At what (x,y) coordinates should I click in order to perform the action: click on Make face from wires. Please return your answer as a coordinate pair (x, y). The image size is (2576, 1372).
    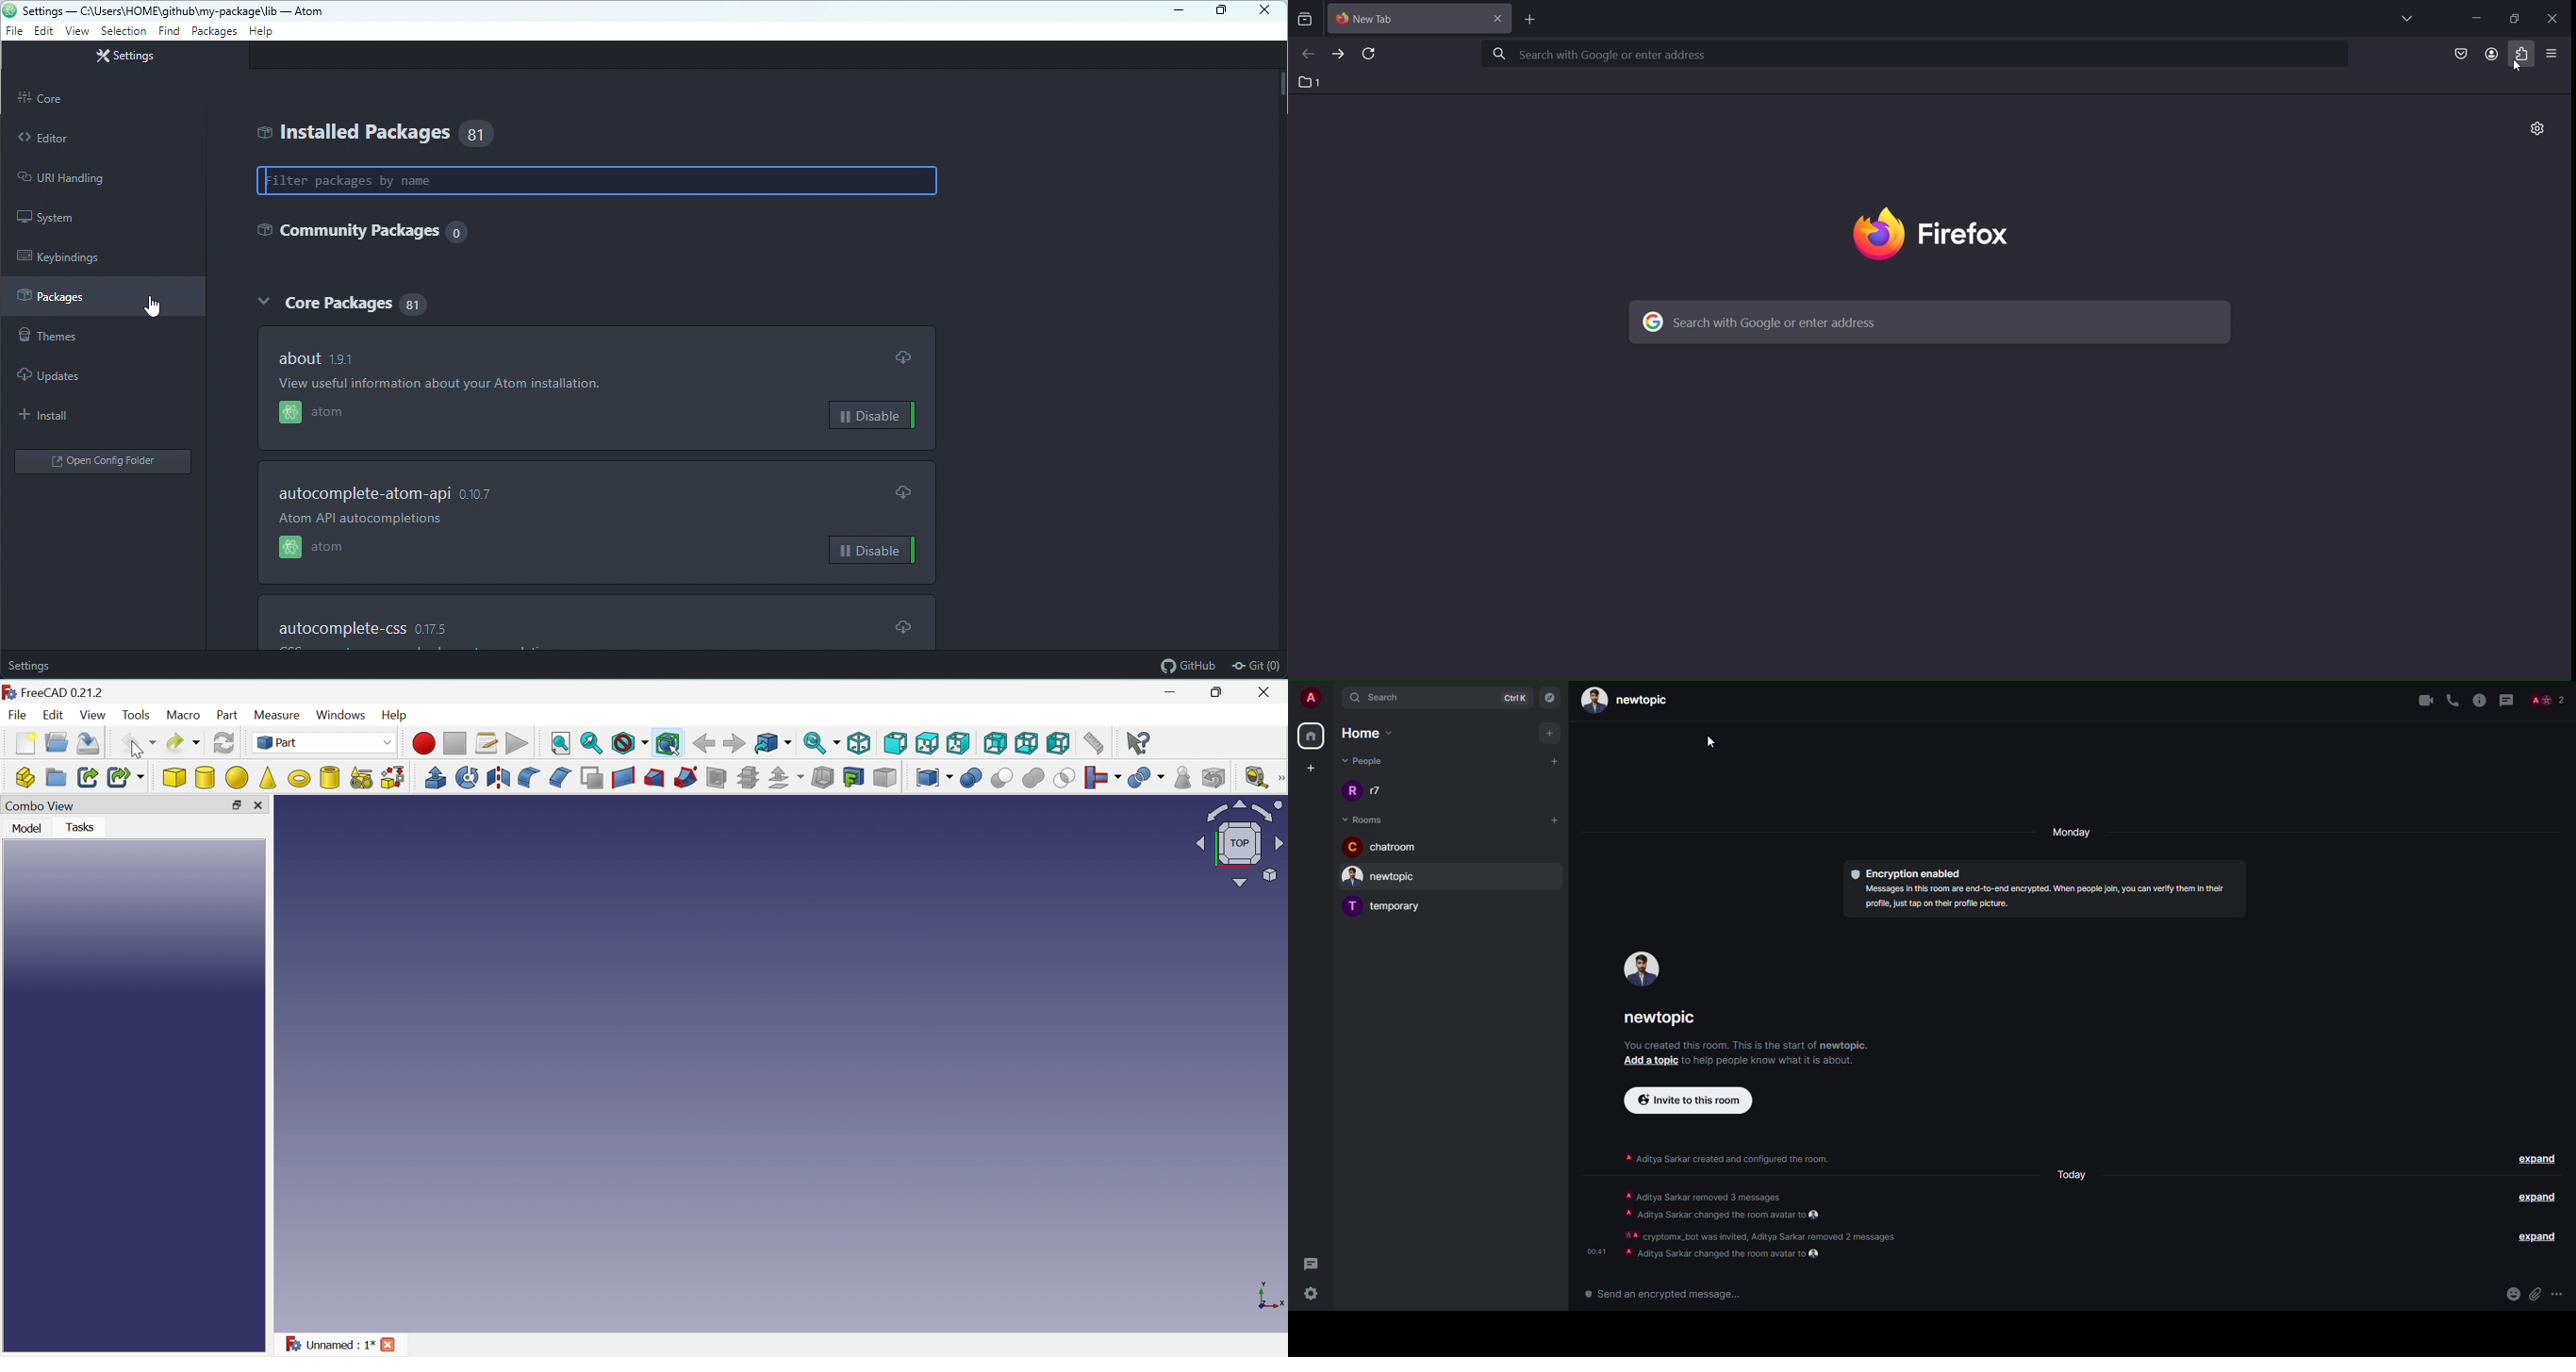
    Looking at the image, I should click on (592, 778).